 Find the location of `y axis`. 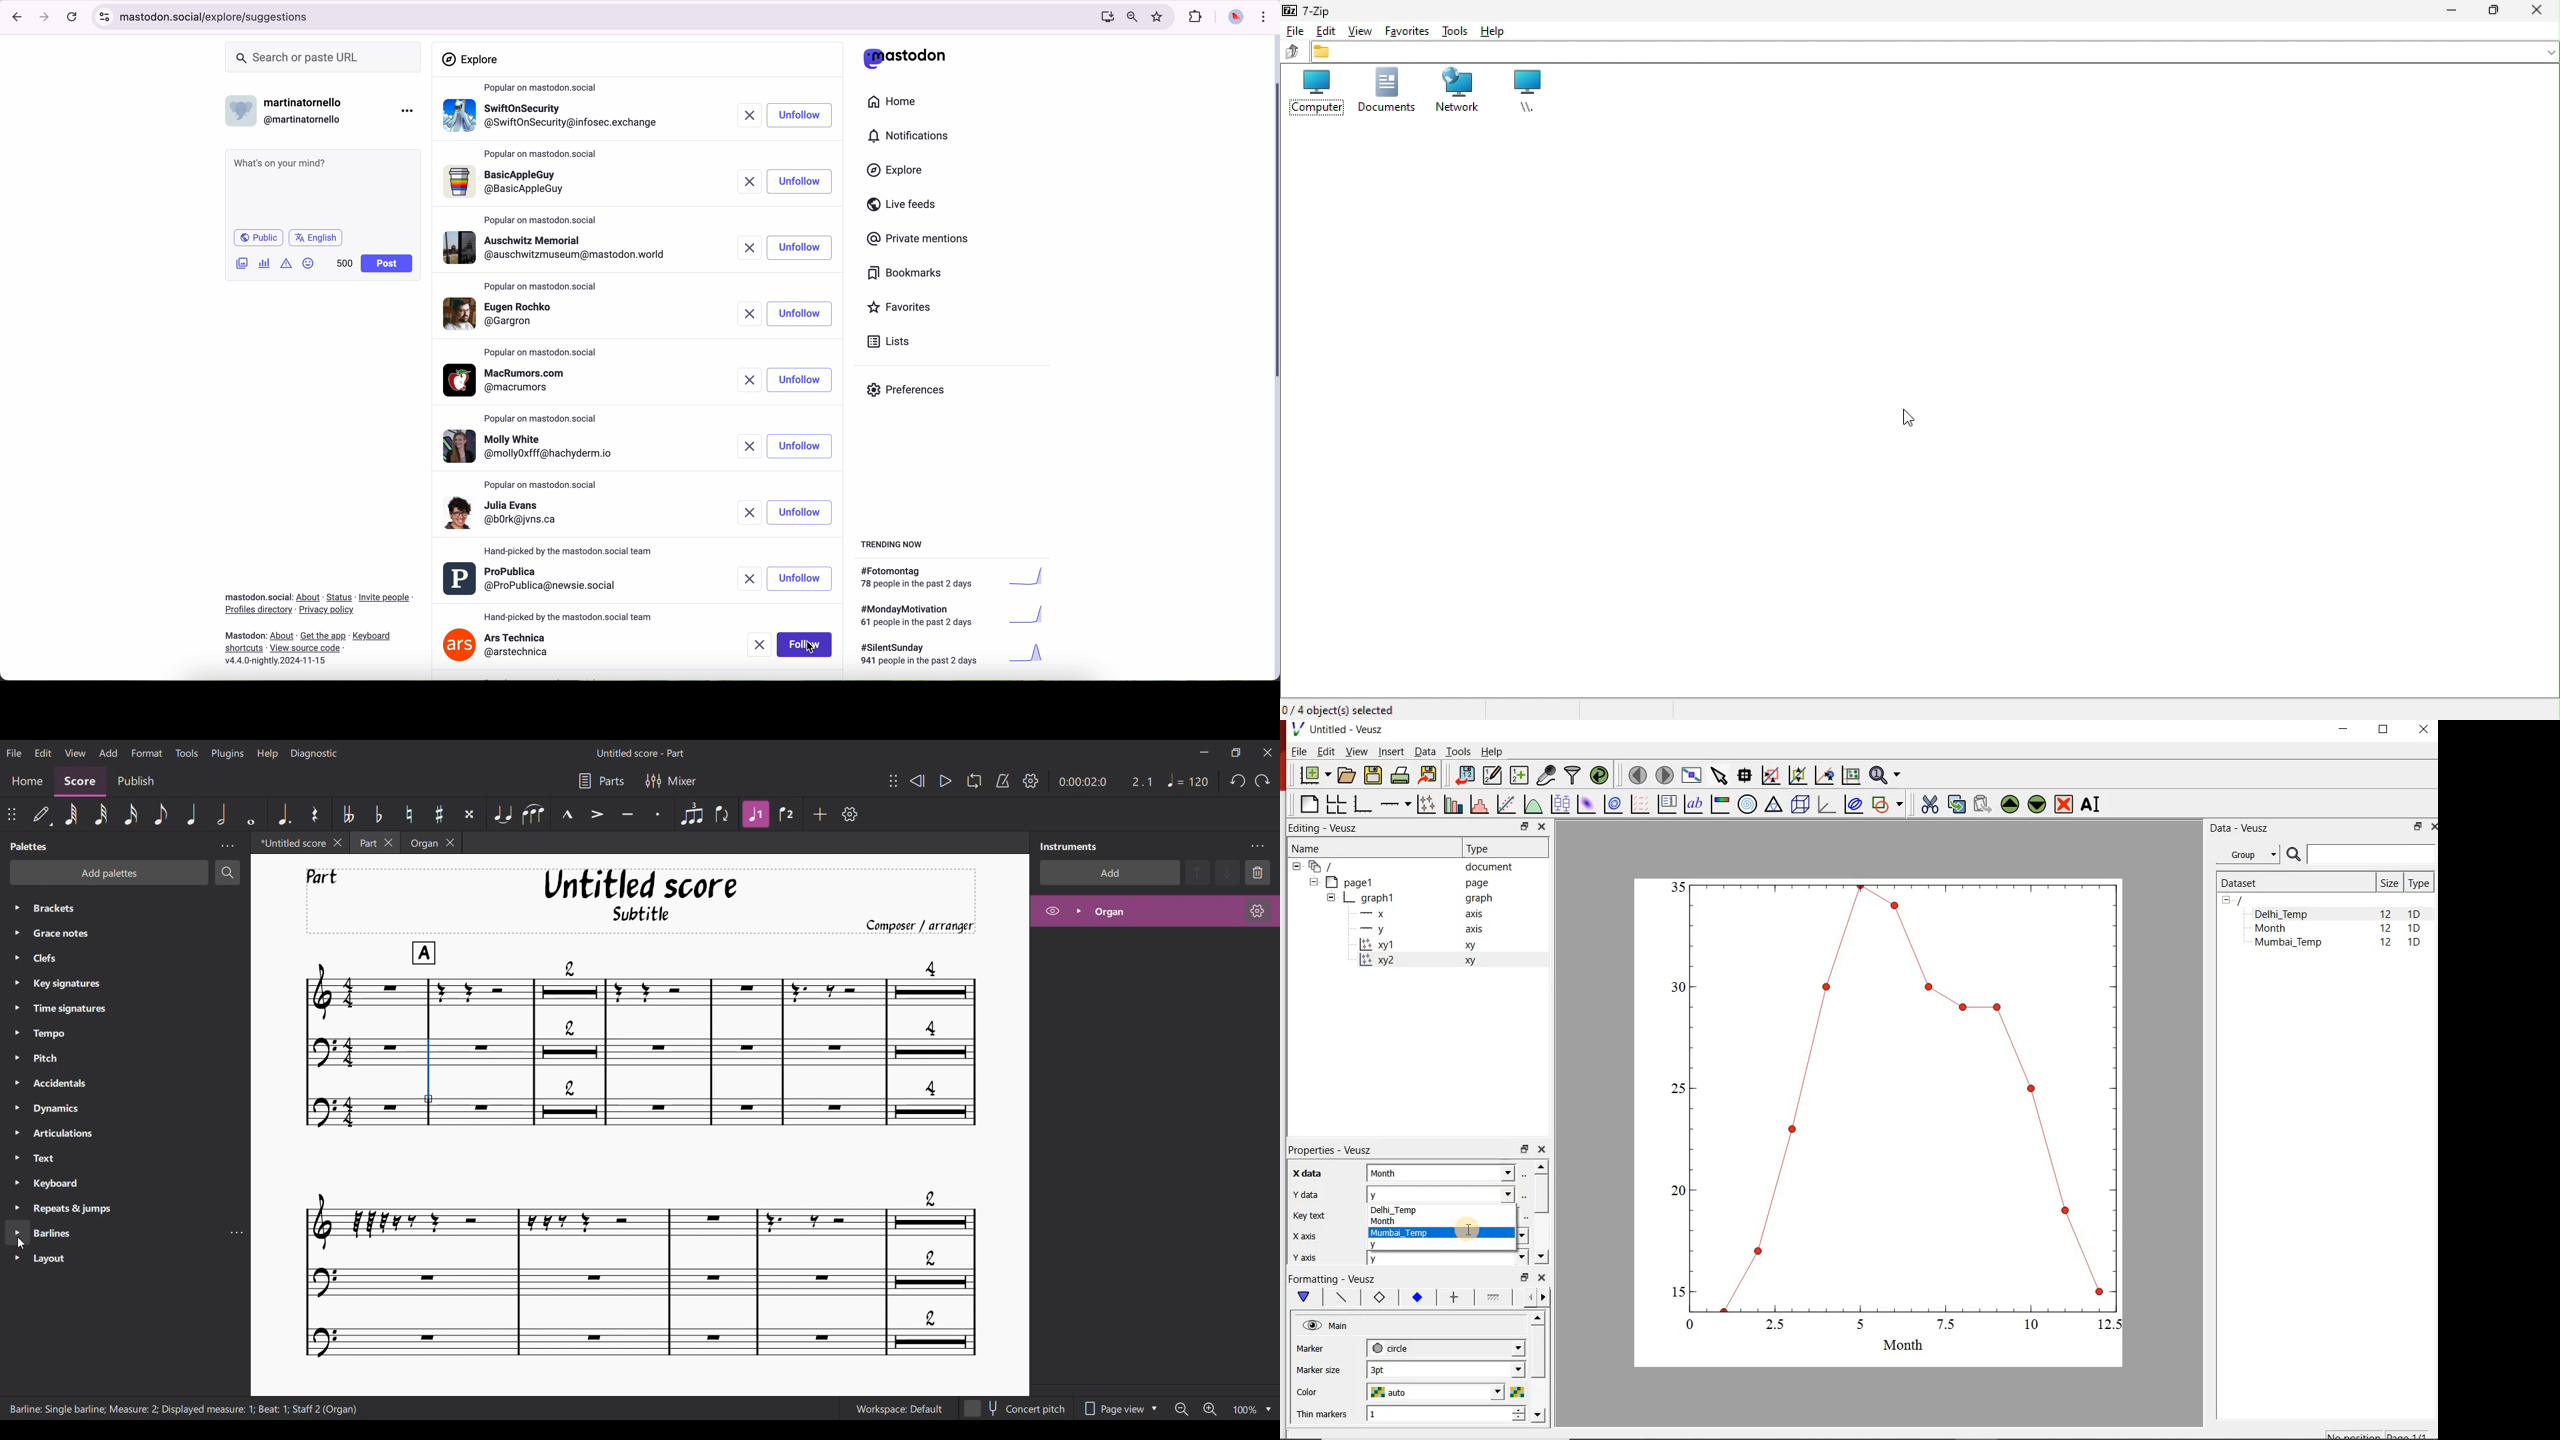

y axis is located at coordinates (1303, 1257).